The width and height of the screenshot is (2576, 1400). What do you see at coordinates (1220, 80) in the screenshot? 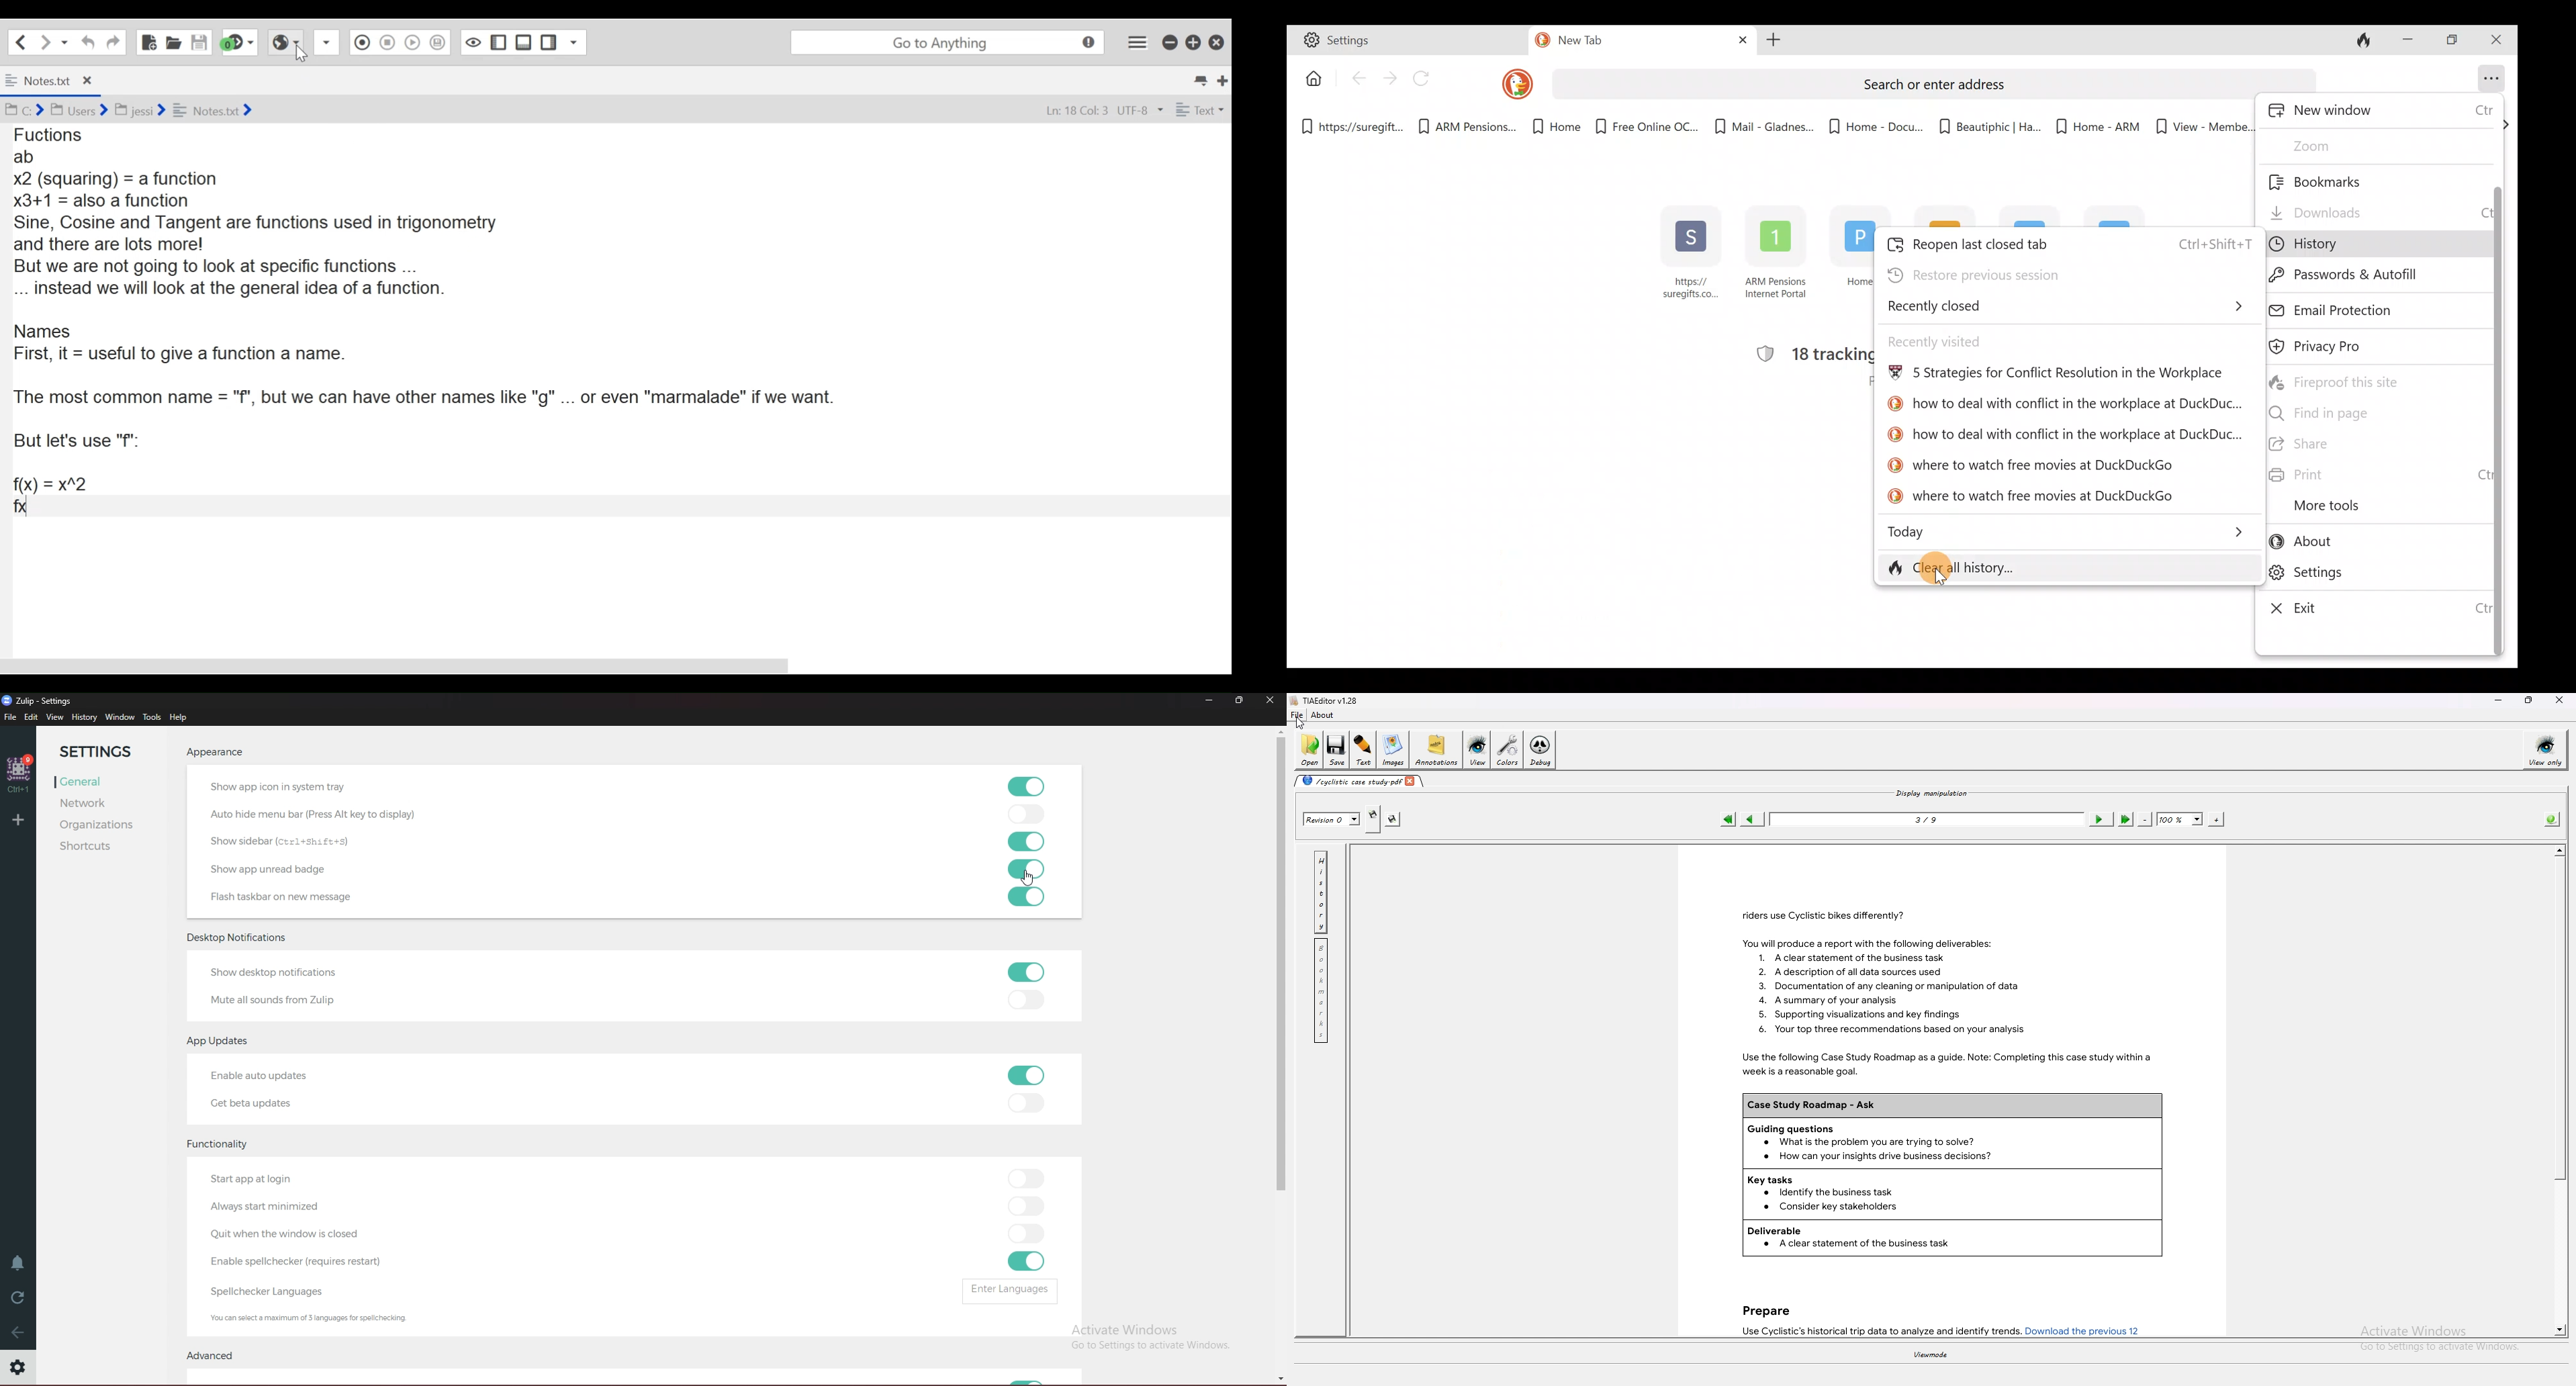
I see `New tab` at bounding box center [1220, 80].